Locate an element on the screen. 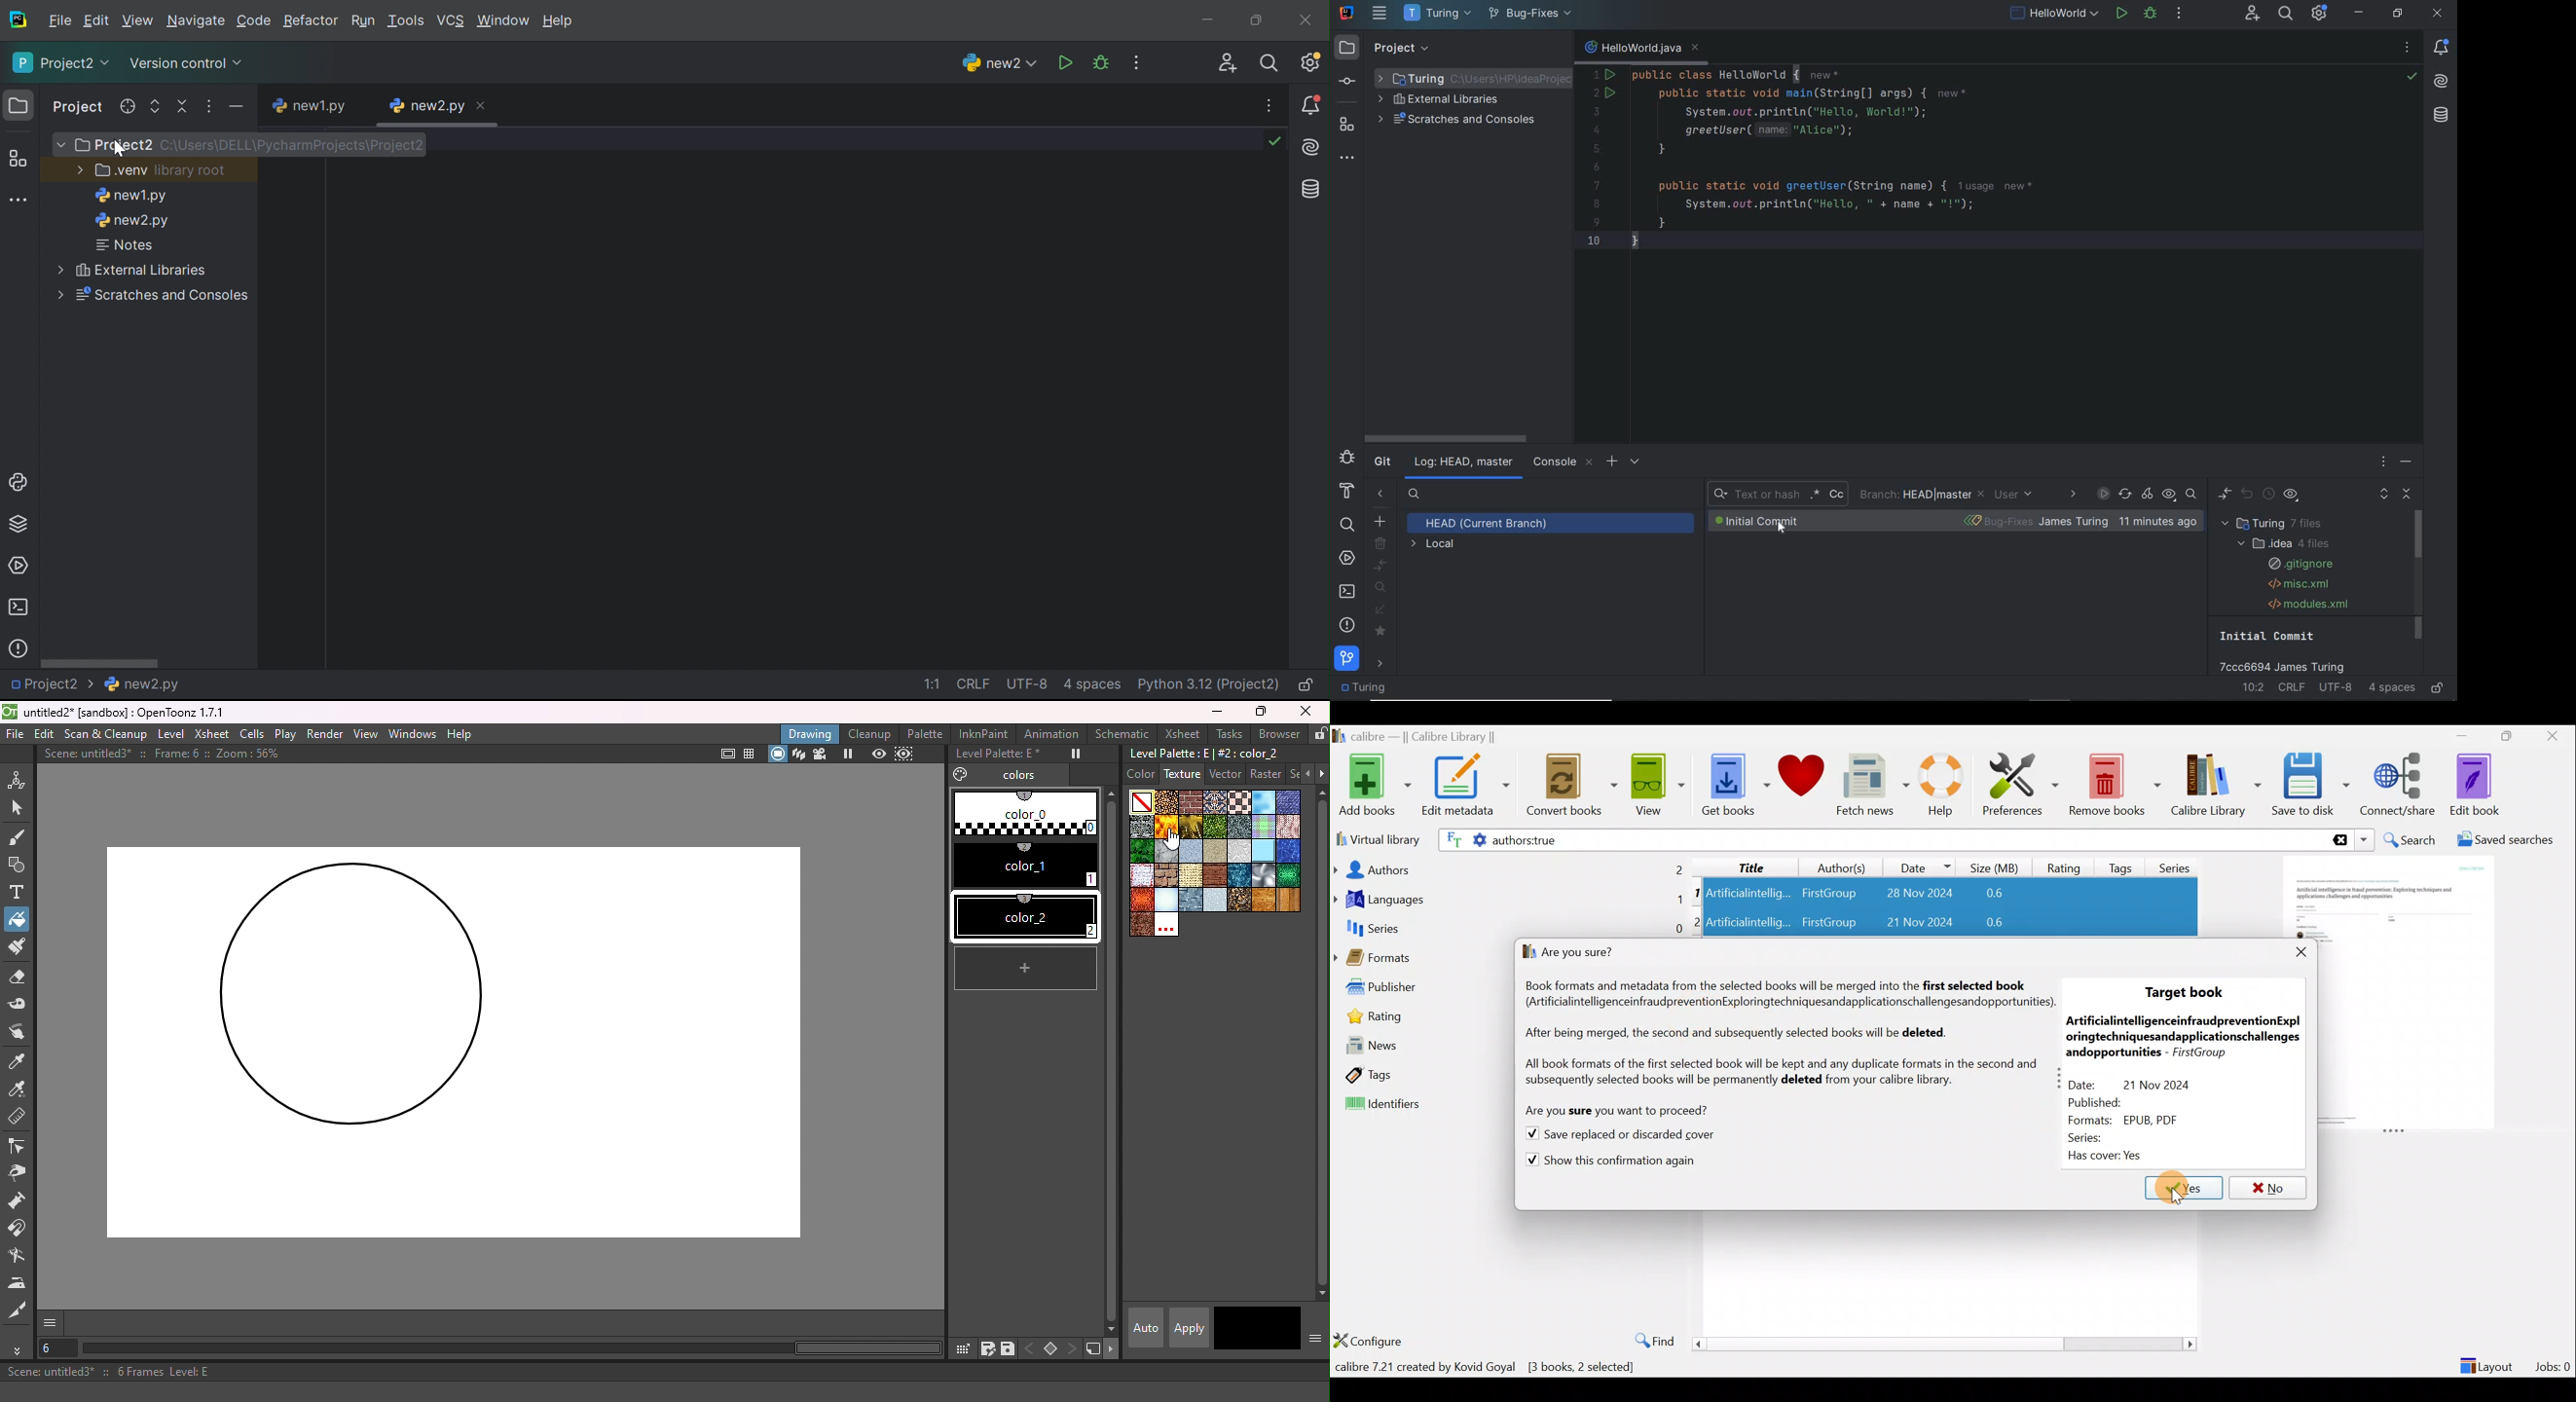 Image resolution: width=2576 pixels, height=1428 pixels. Virtual library is located at coordinates (1375, 838).